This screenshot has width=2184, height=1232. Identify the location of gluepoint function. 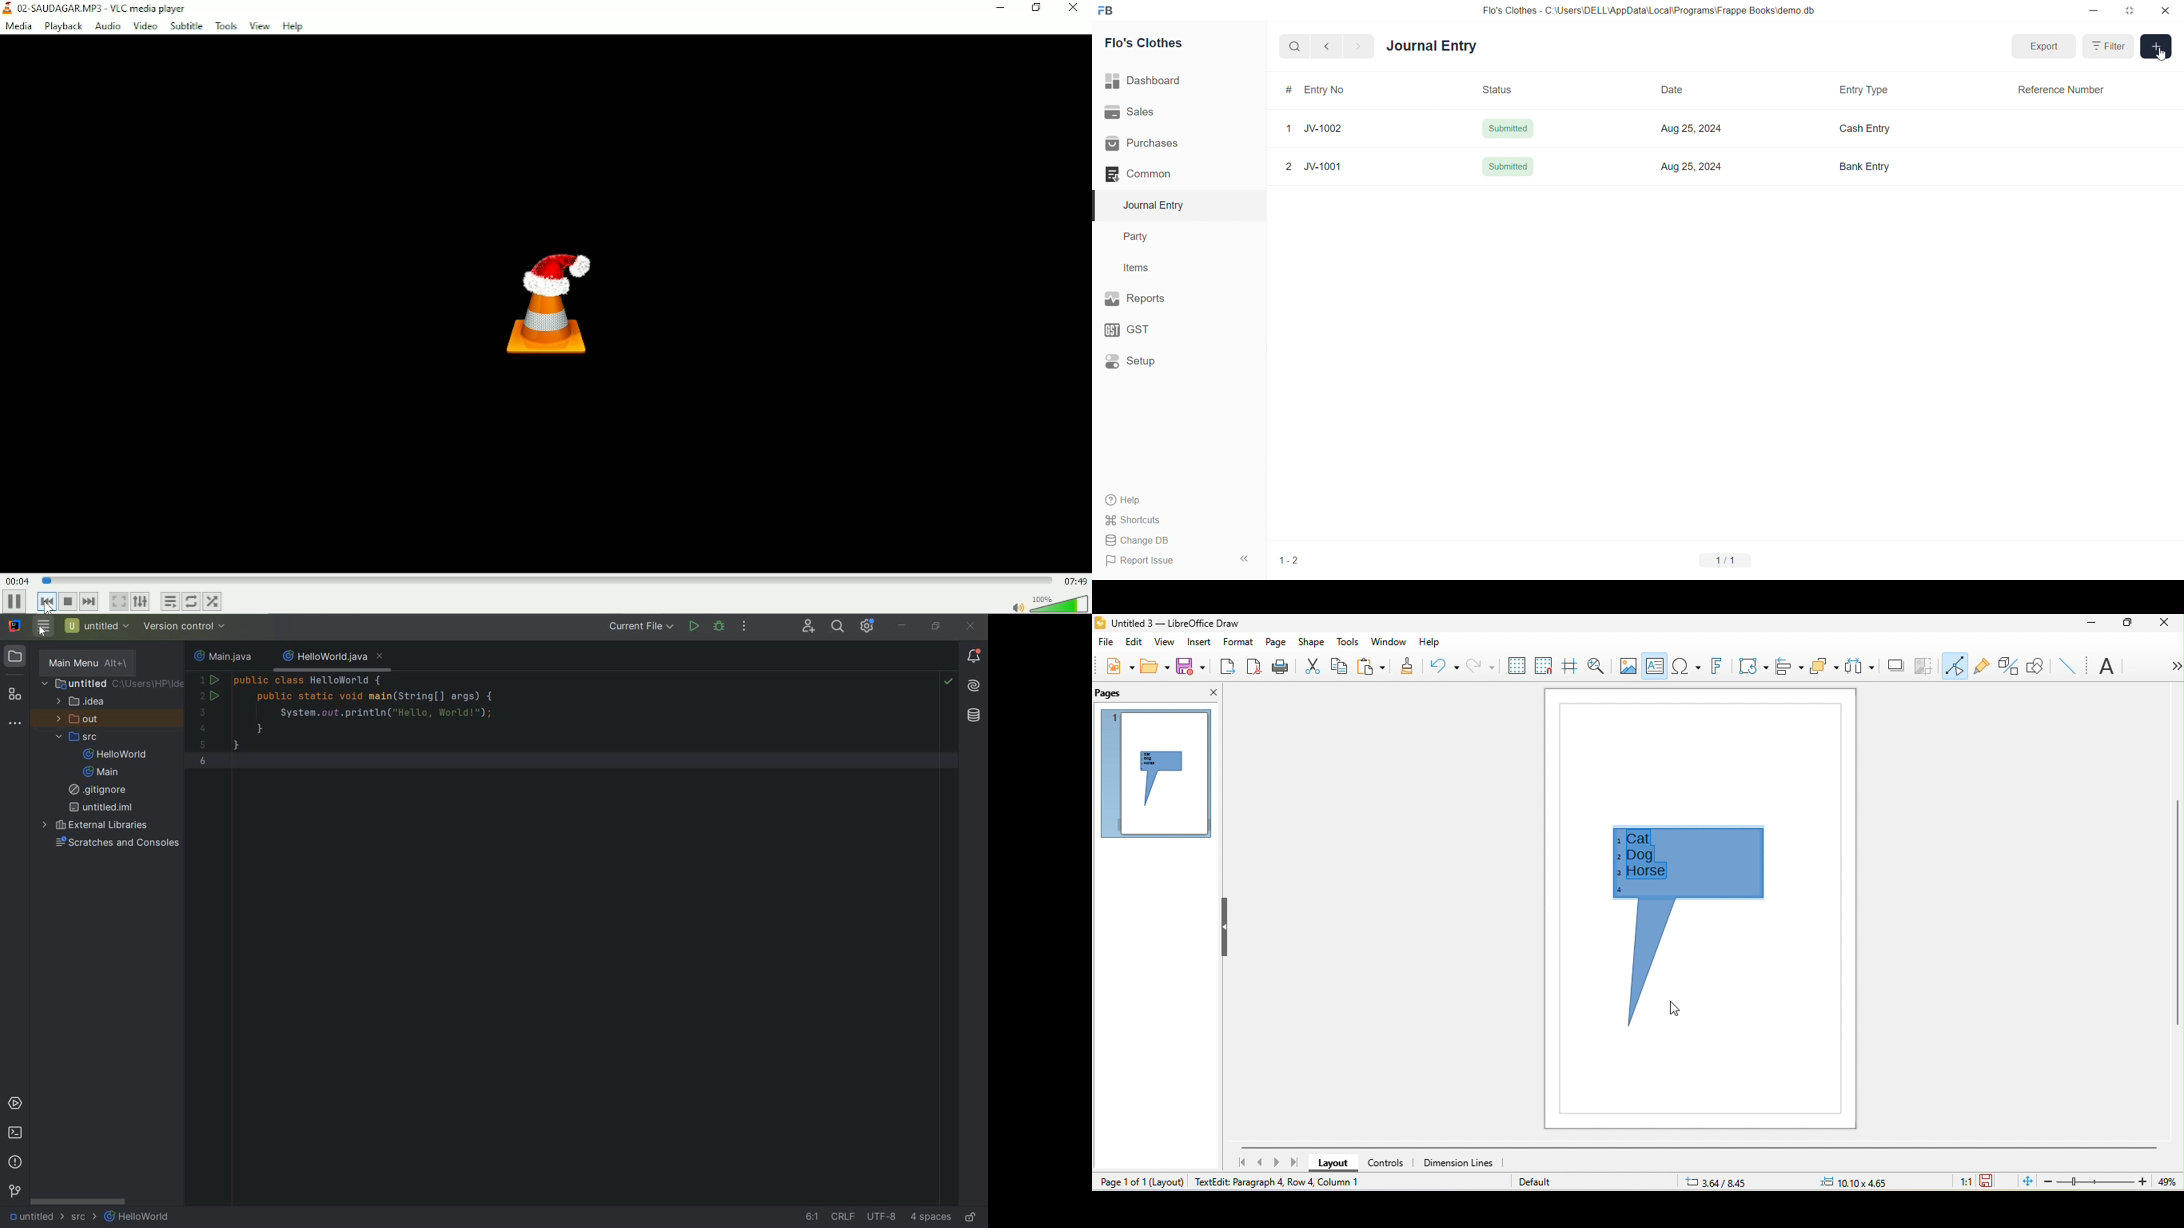
(1981, 668).